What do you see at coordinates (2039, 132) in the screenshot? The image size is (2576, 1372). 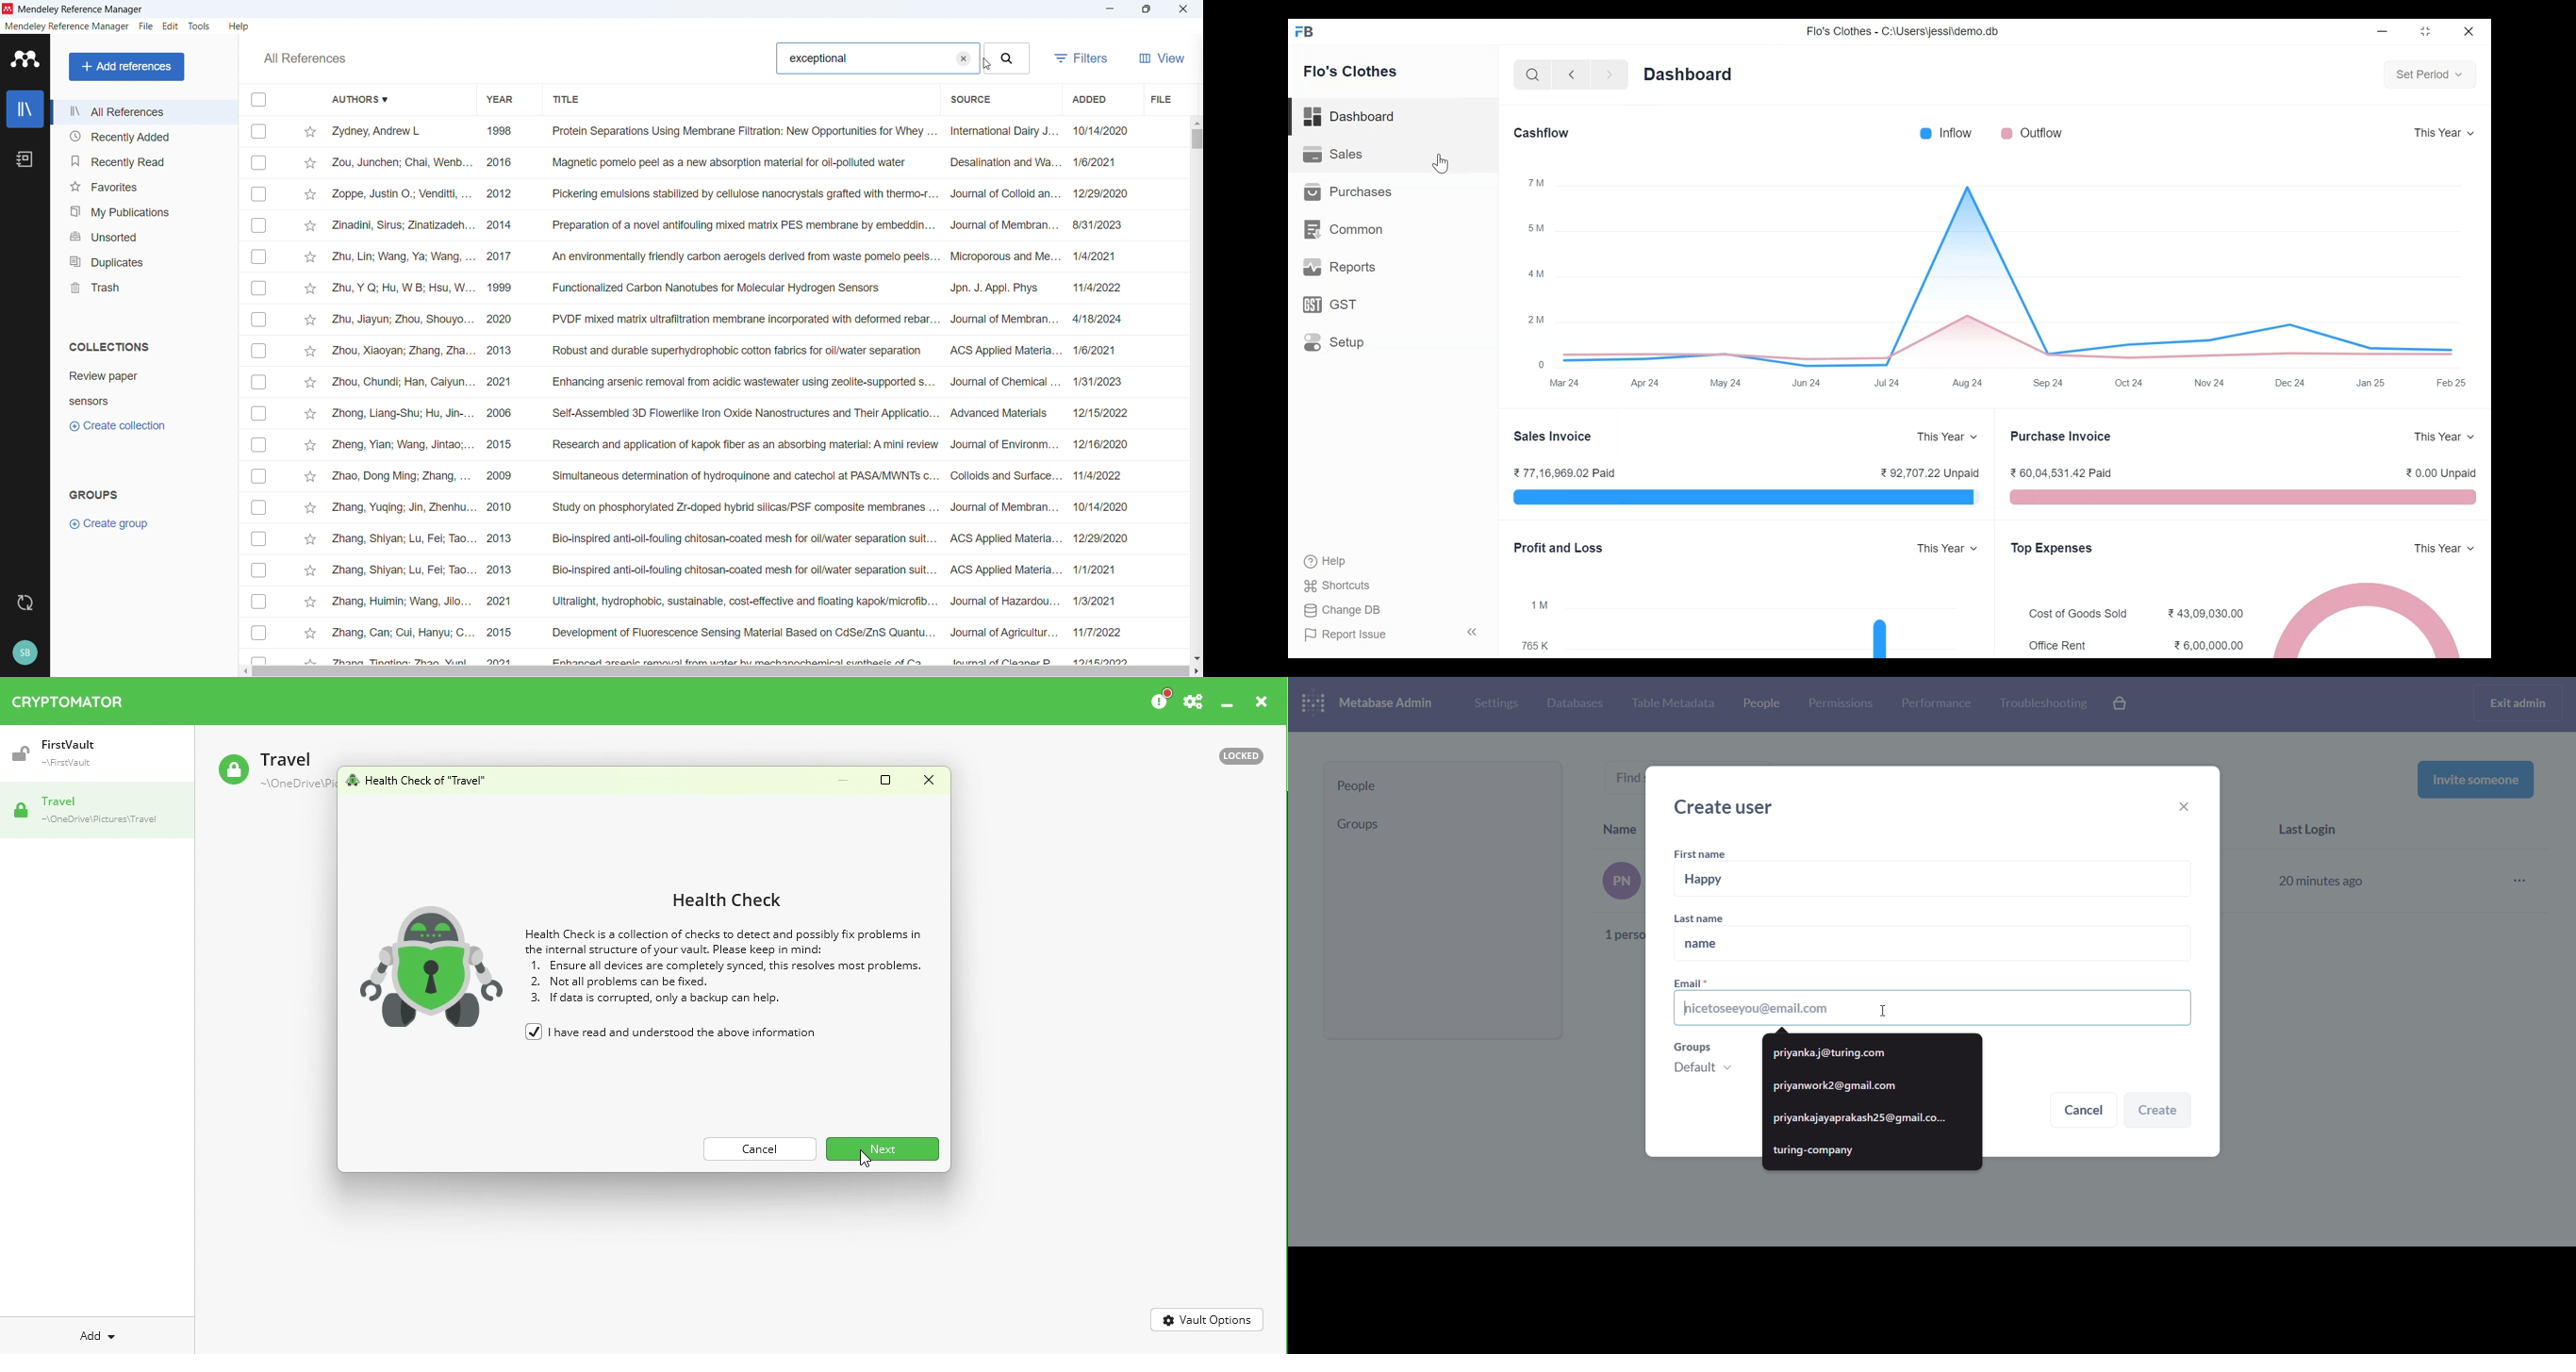 I see `Outflow` at bounding box center [2039, 132].